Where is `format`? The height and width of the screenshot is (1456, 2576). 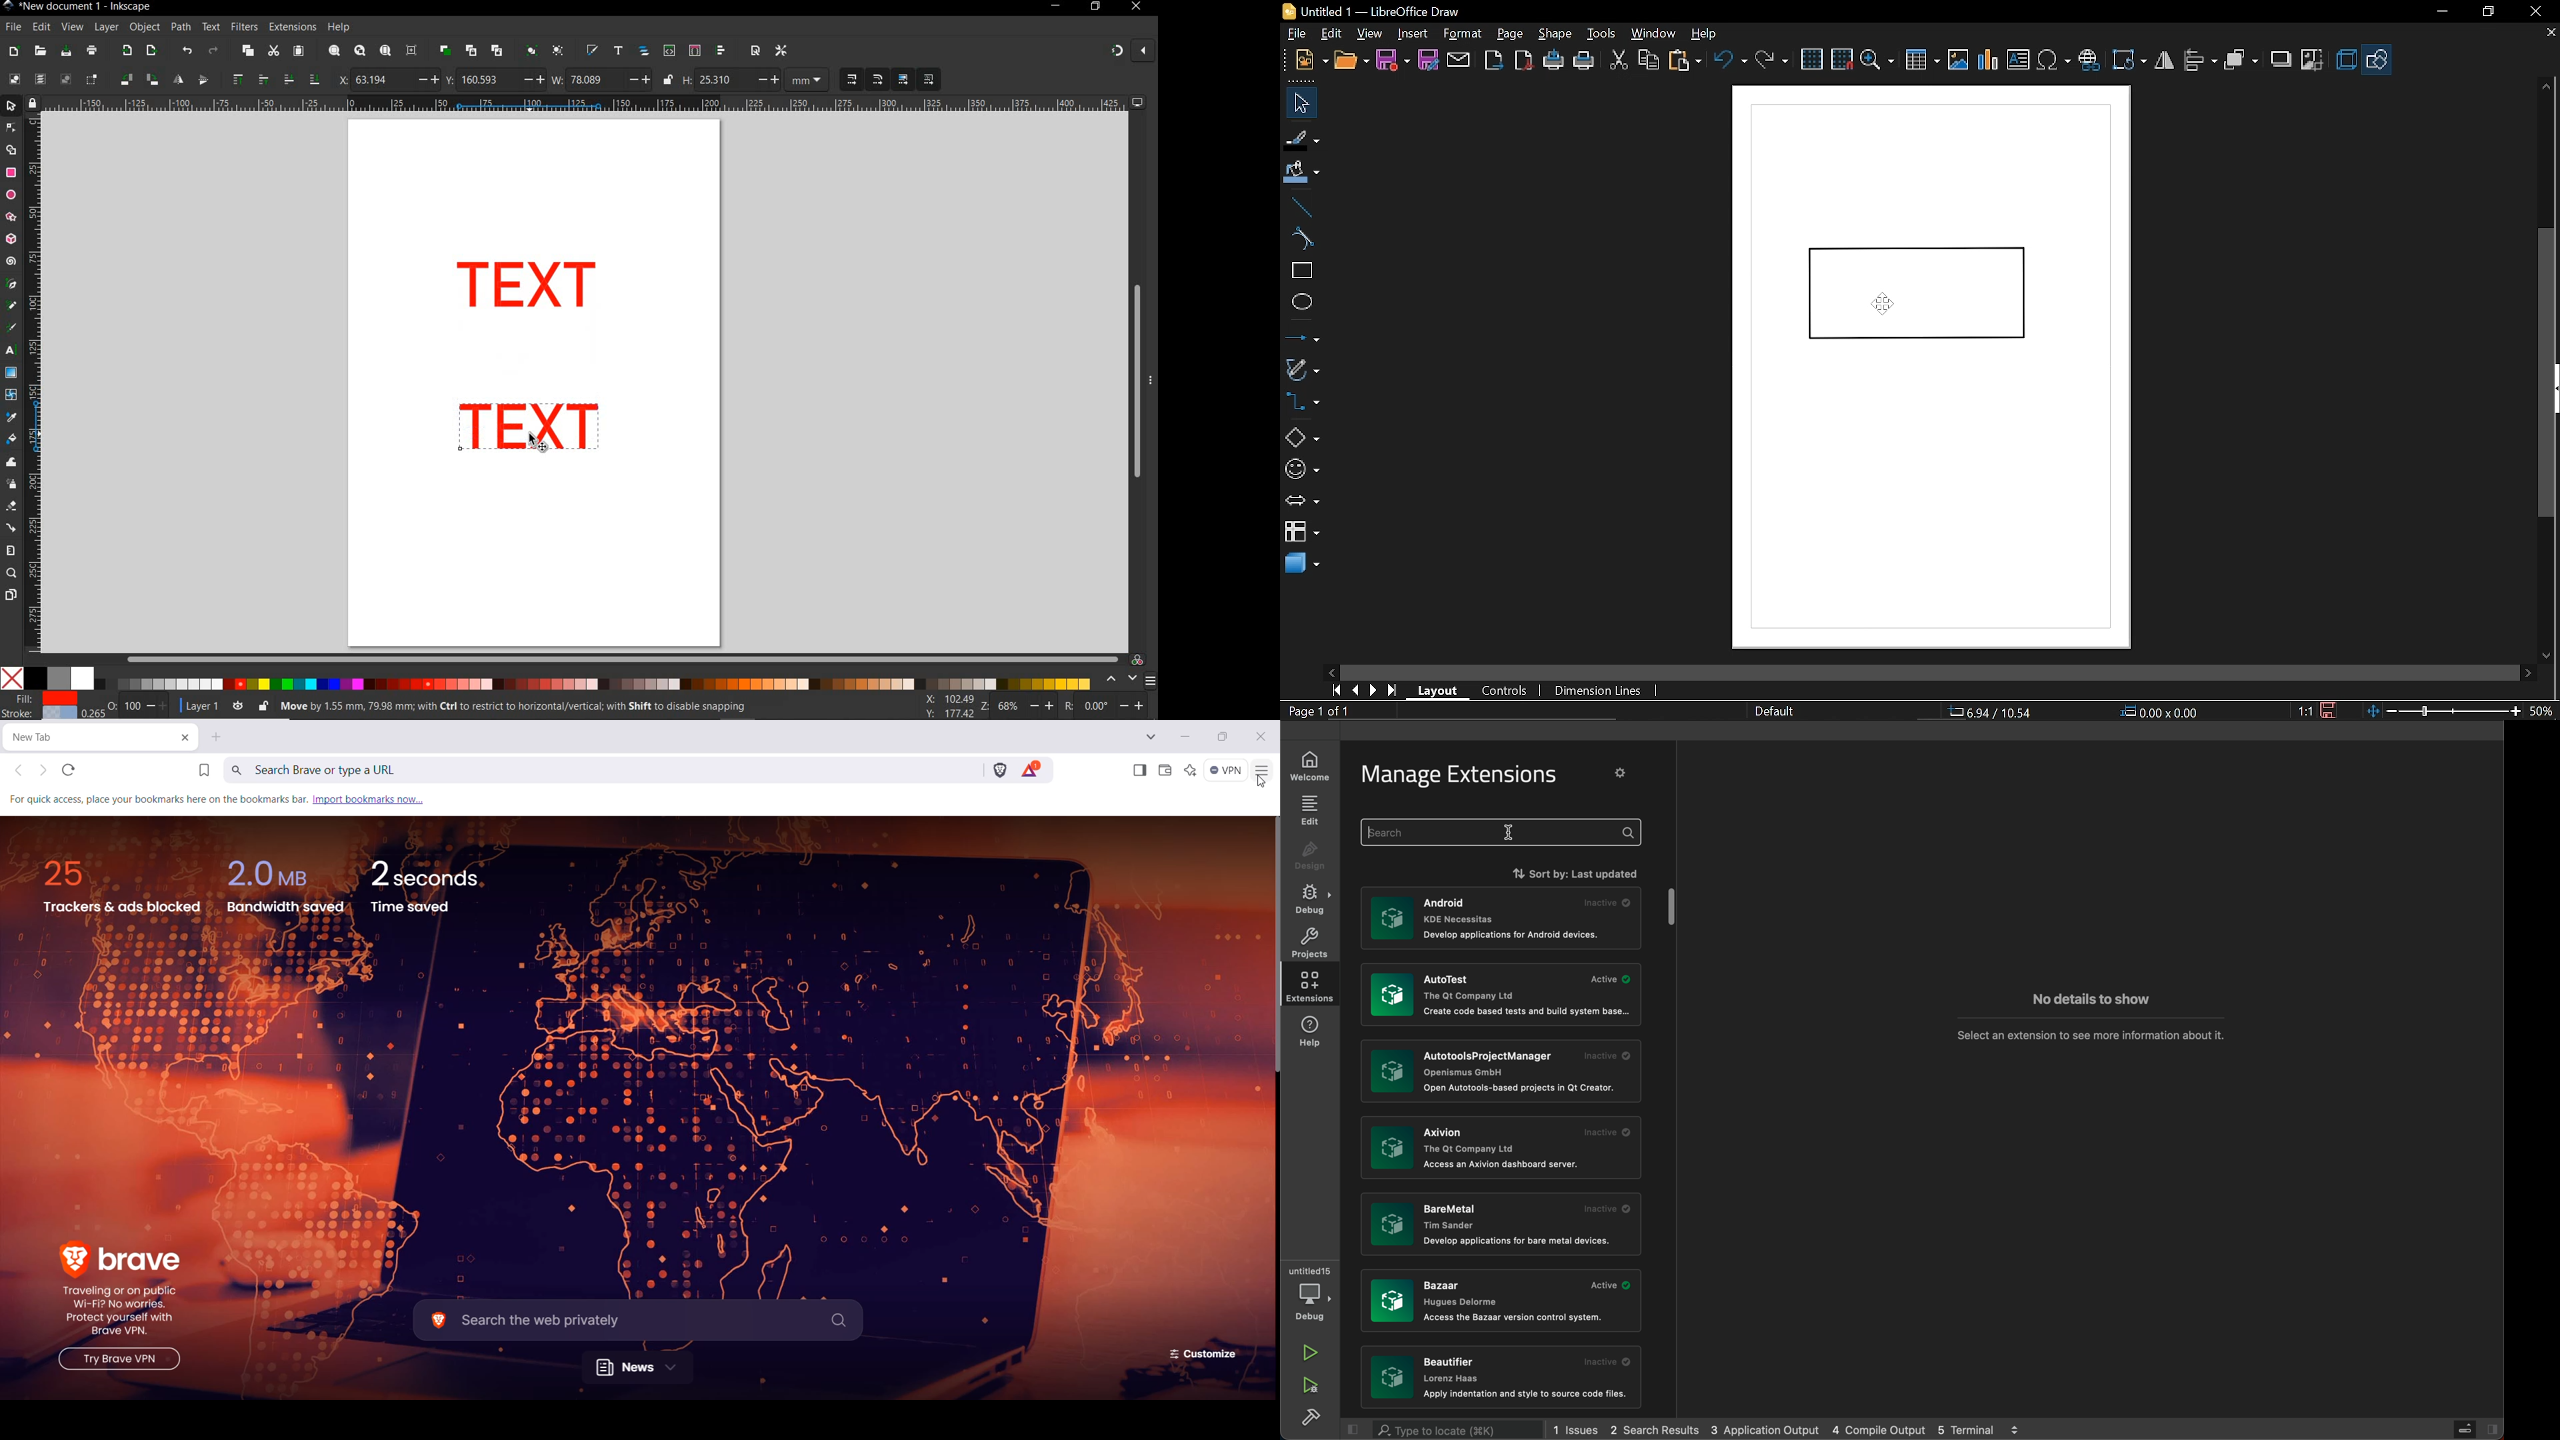
format is located at coordinates (1466, 34).